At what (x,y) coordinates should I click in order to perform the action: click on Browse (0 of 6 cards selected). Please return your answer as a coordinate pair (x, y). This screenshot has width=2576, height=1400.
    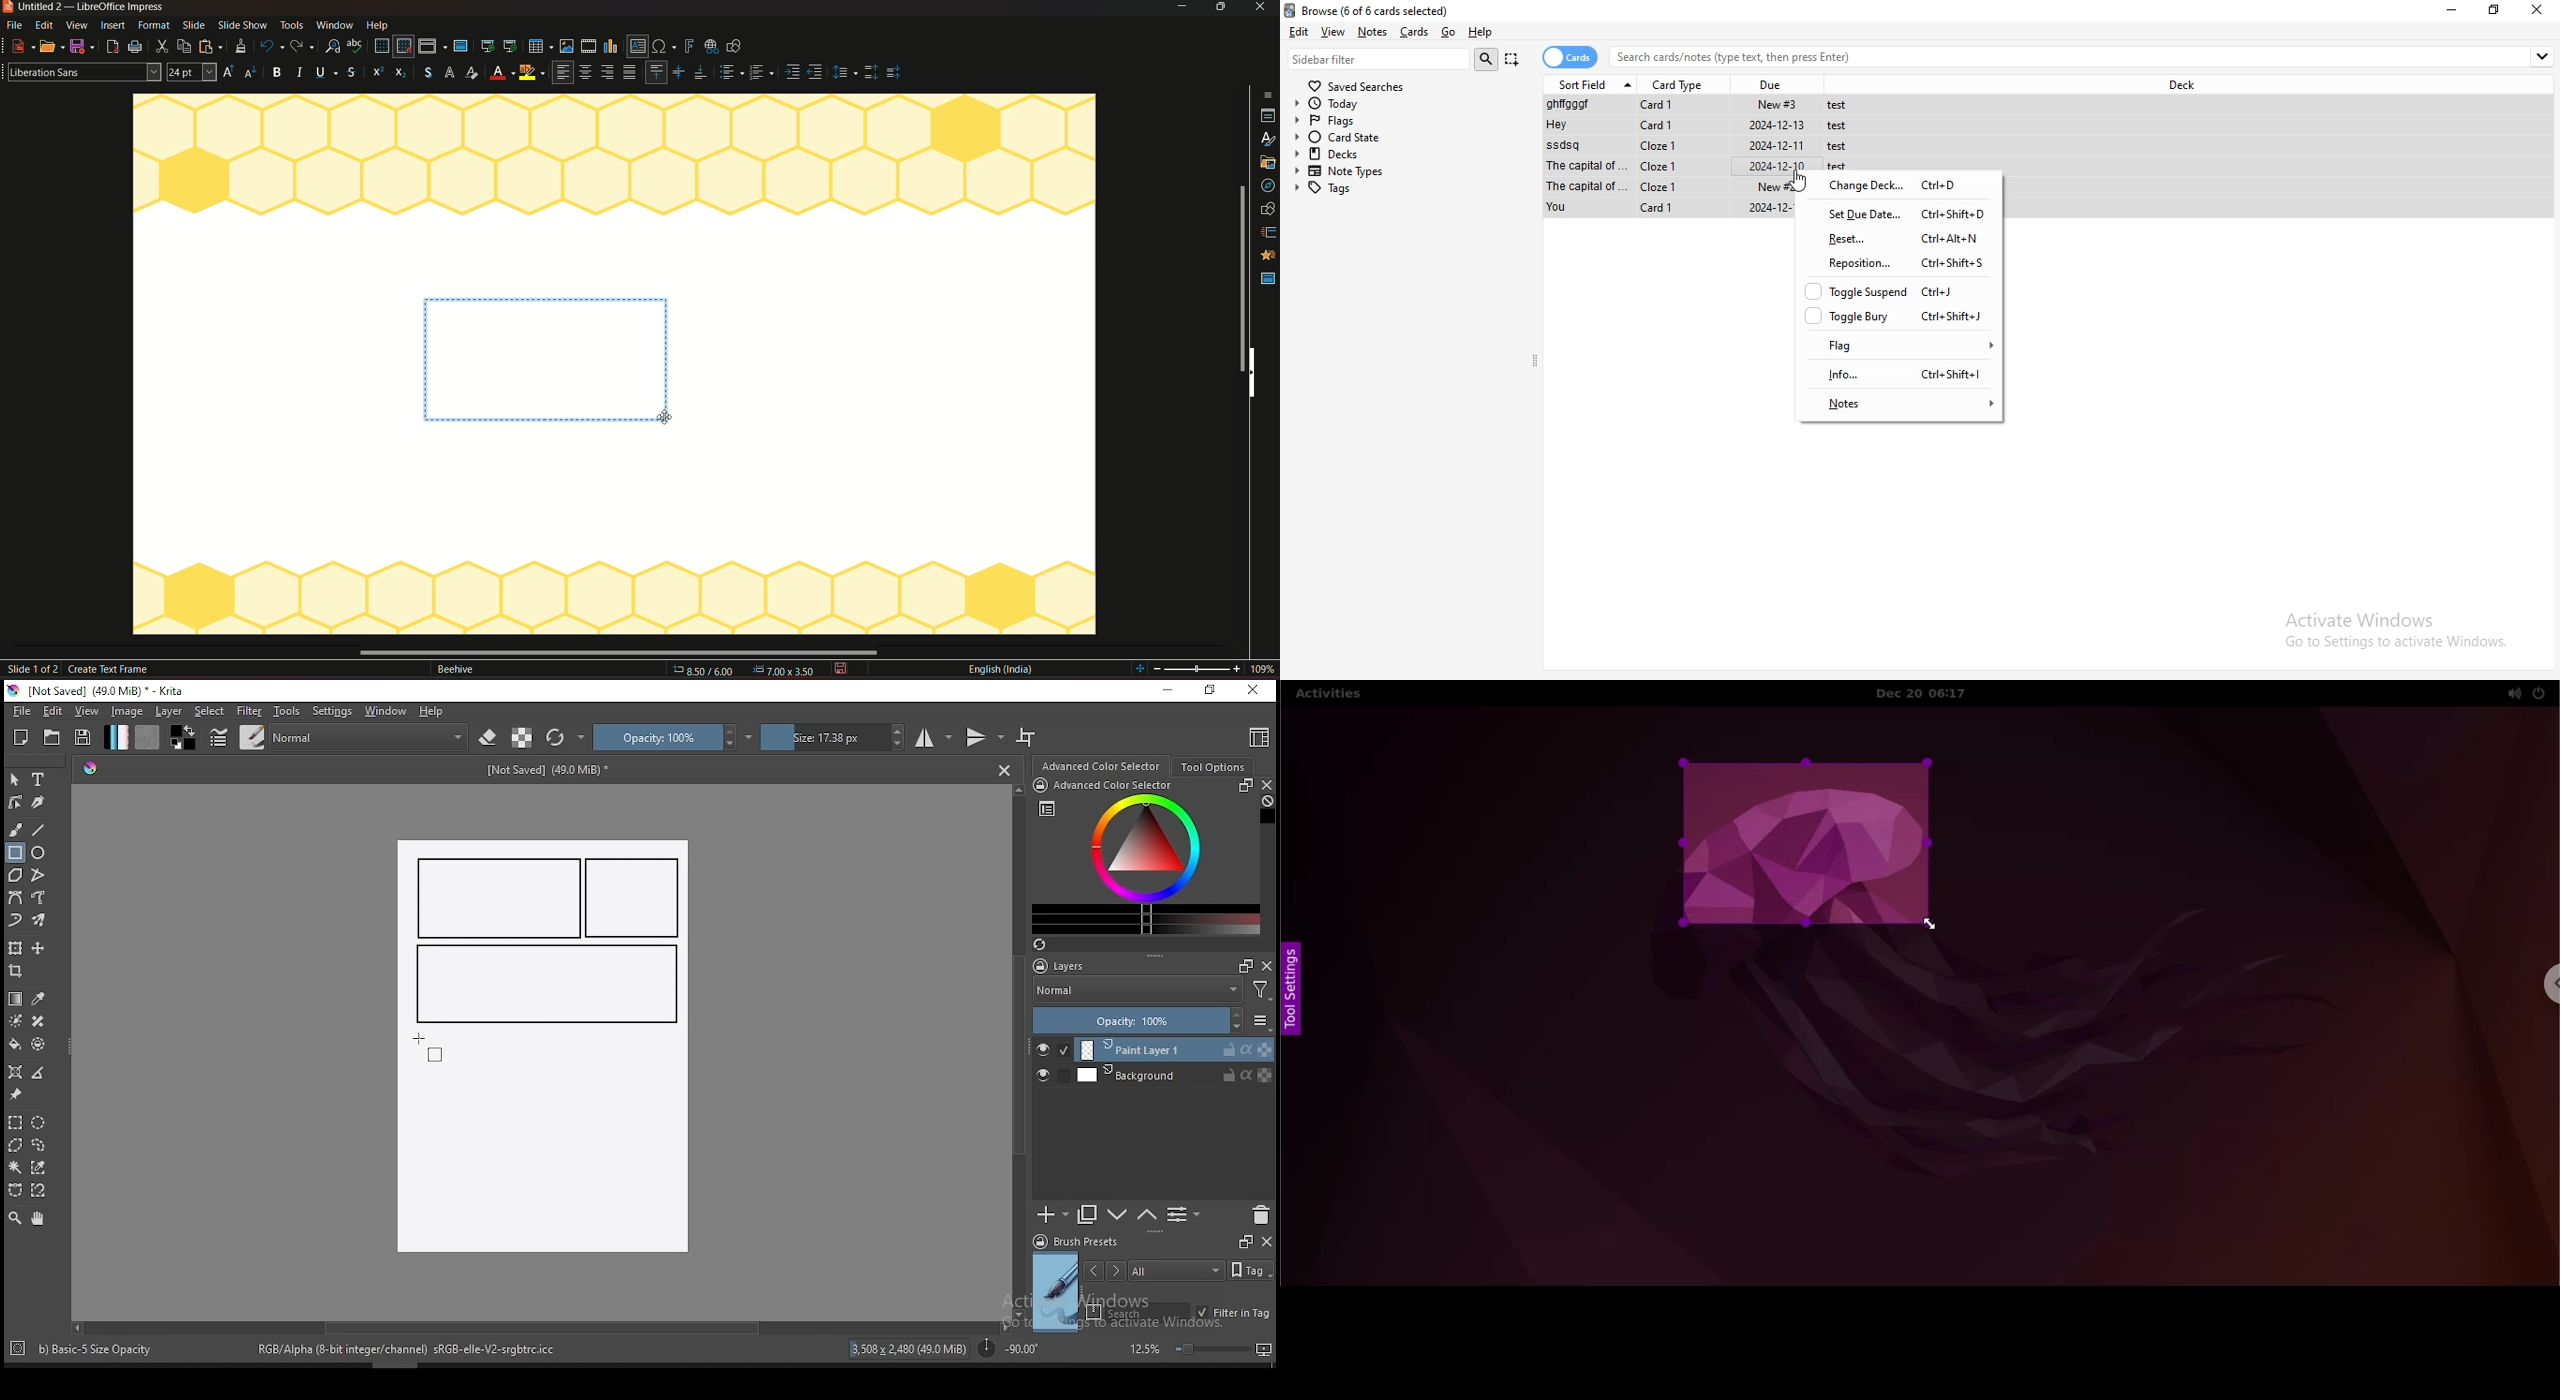
    Looking at the image, I should click on (1384, 9).